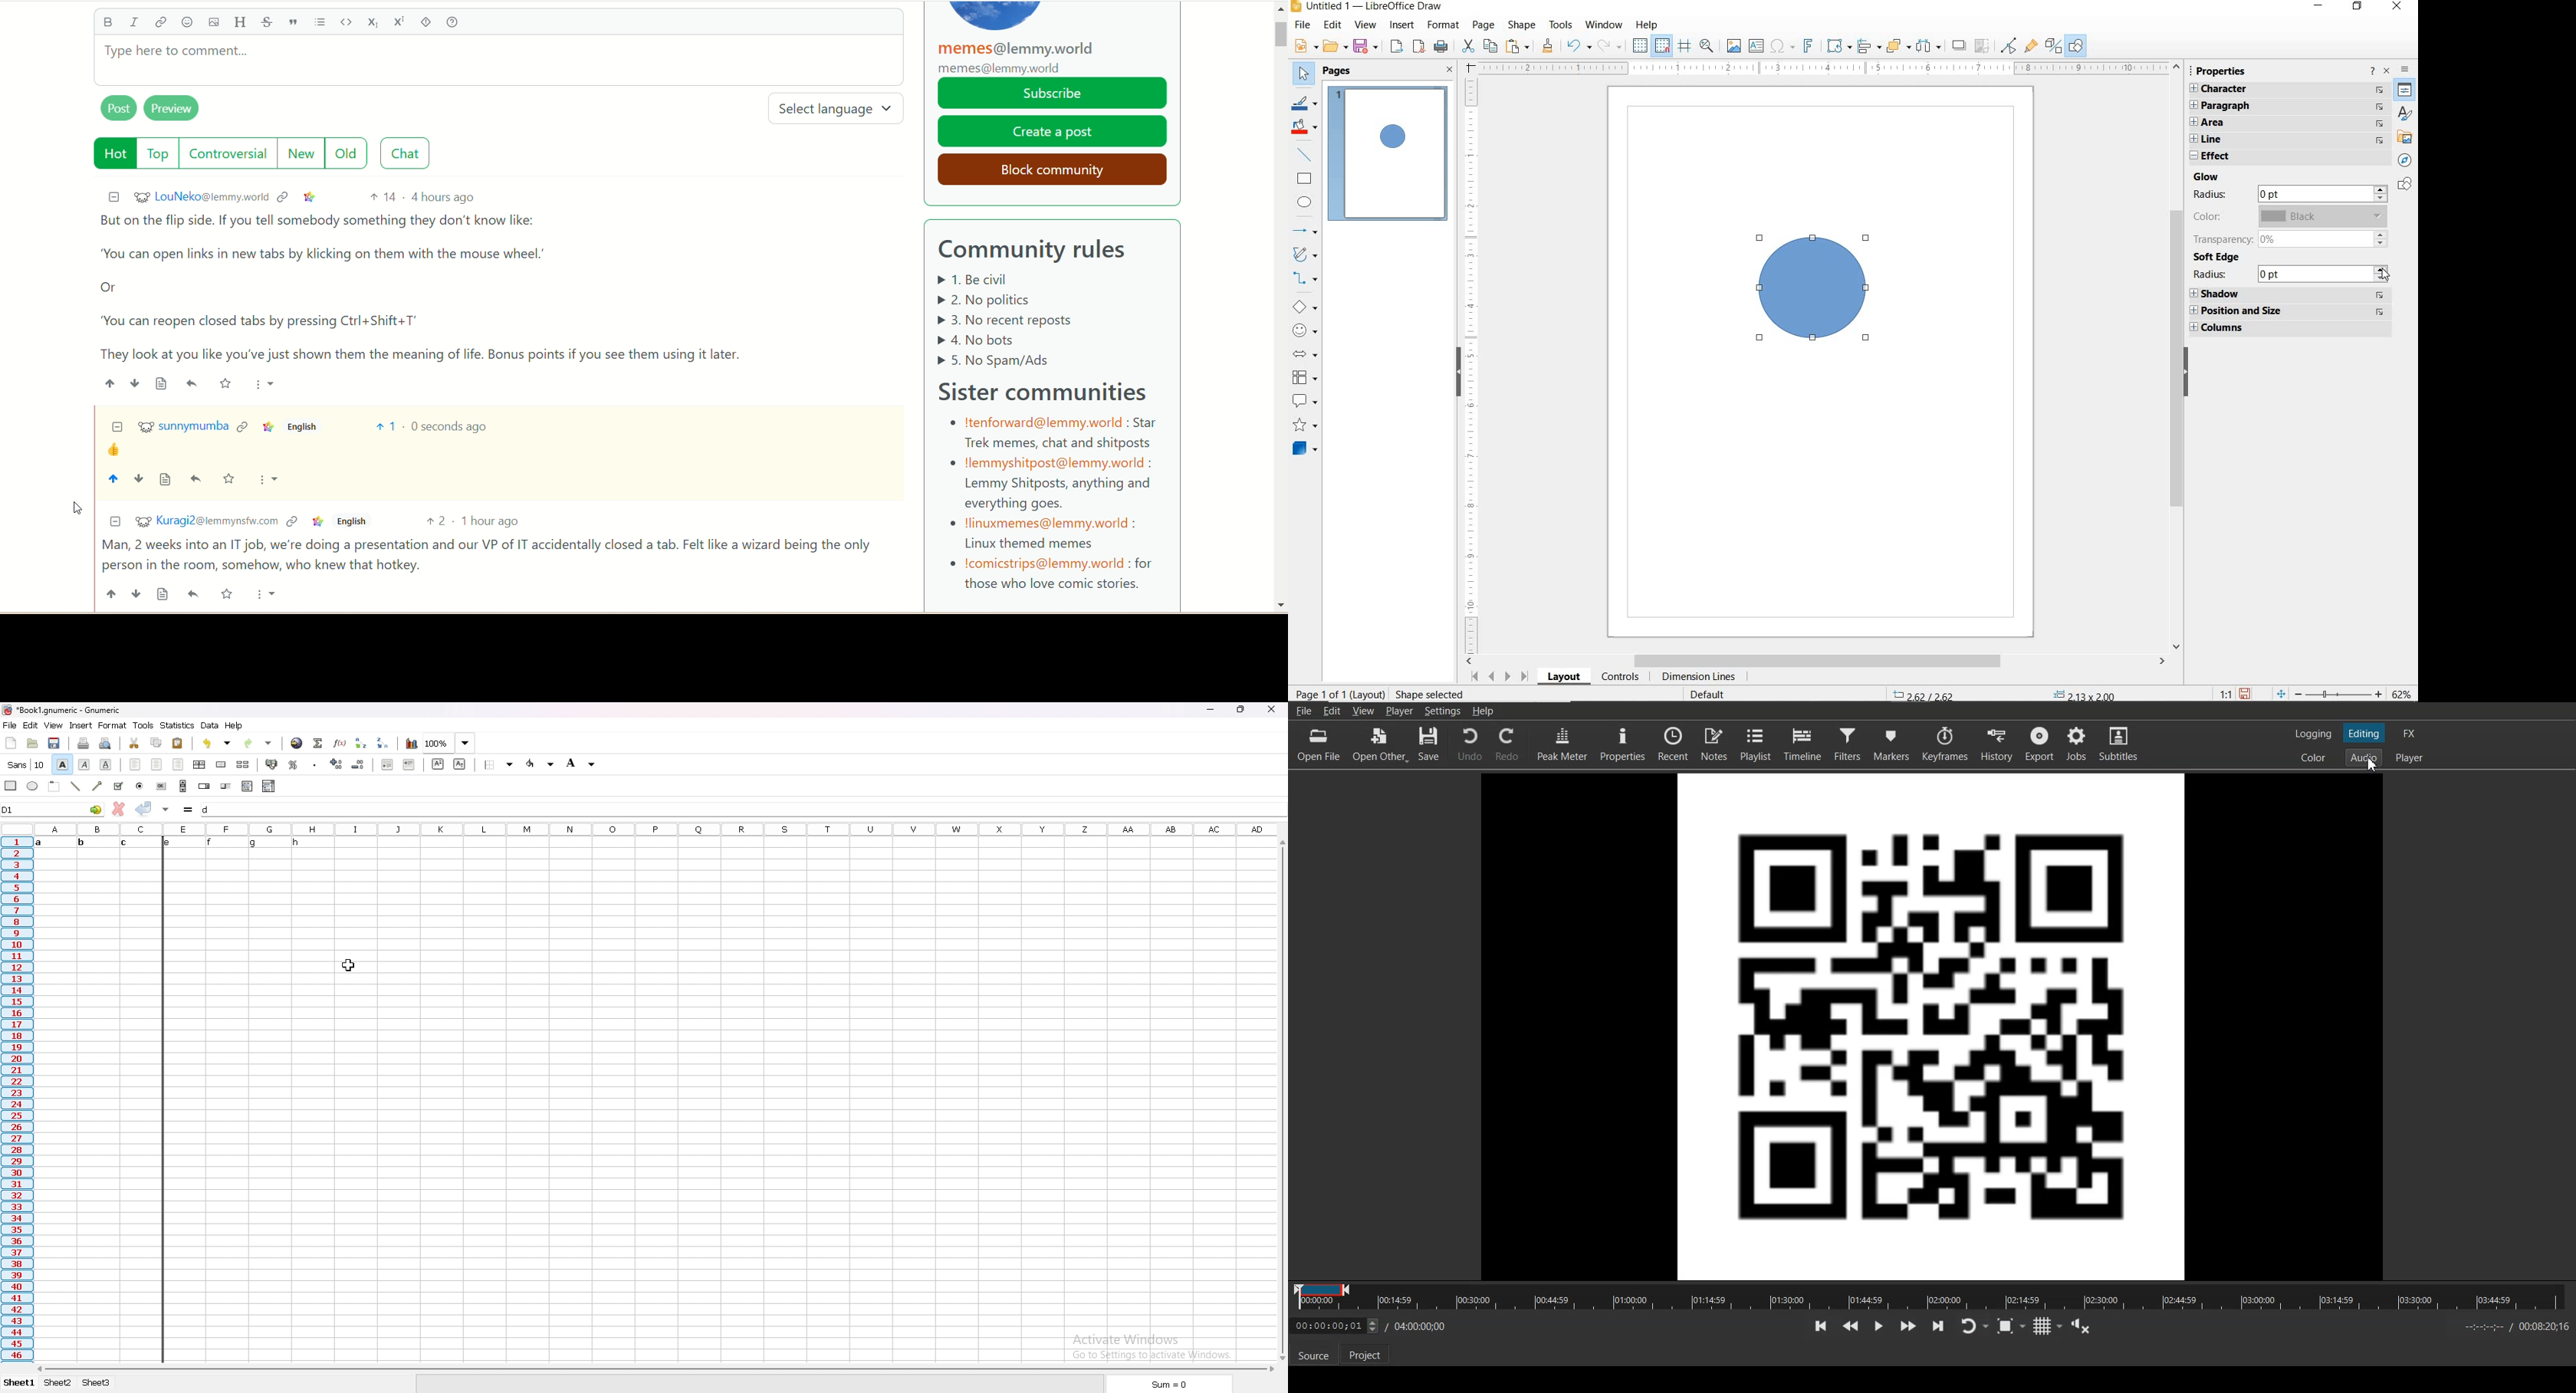  What do you see at coordinates (305, 429) in the screenshot?
I see `english` at bounding box center [305, 429].